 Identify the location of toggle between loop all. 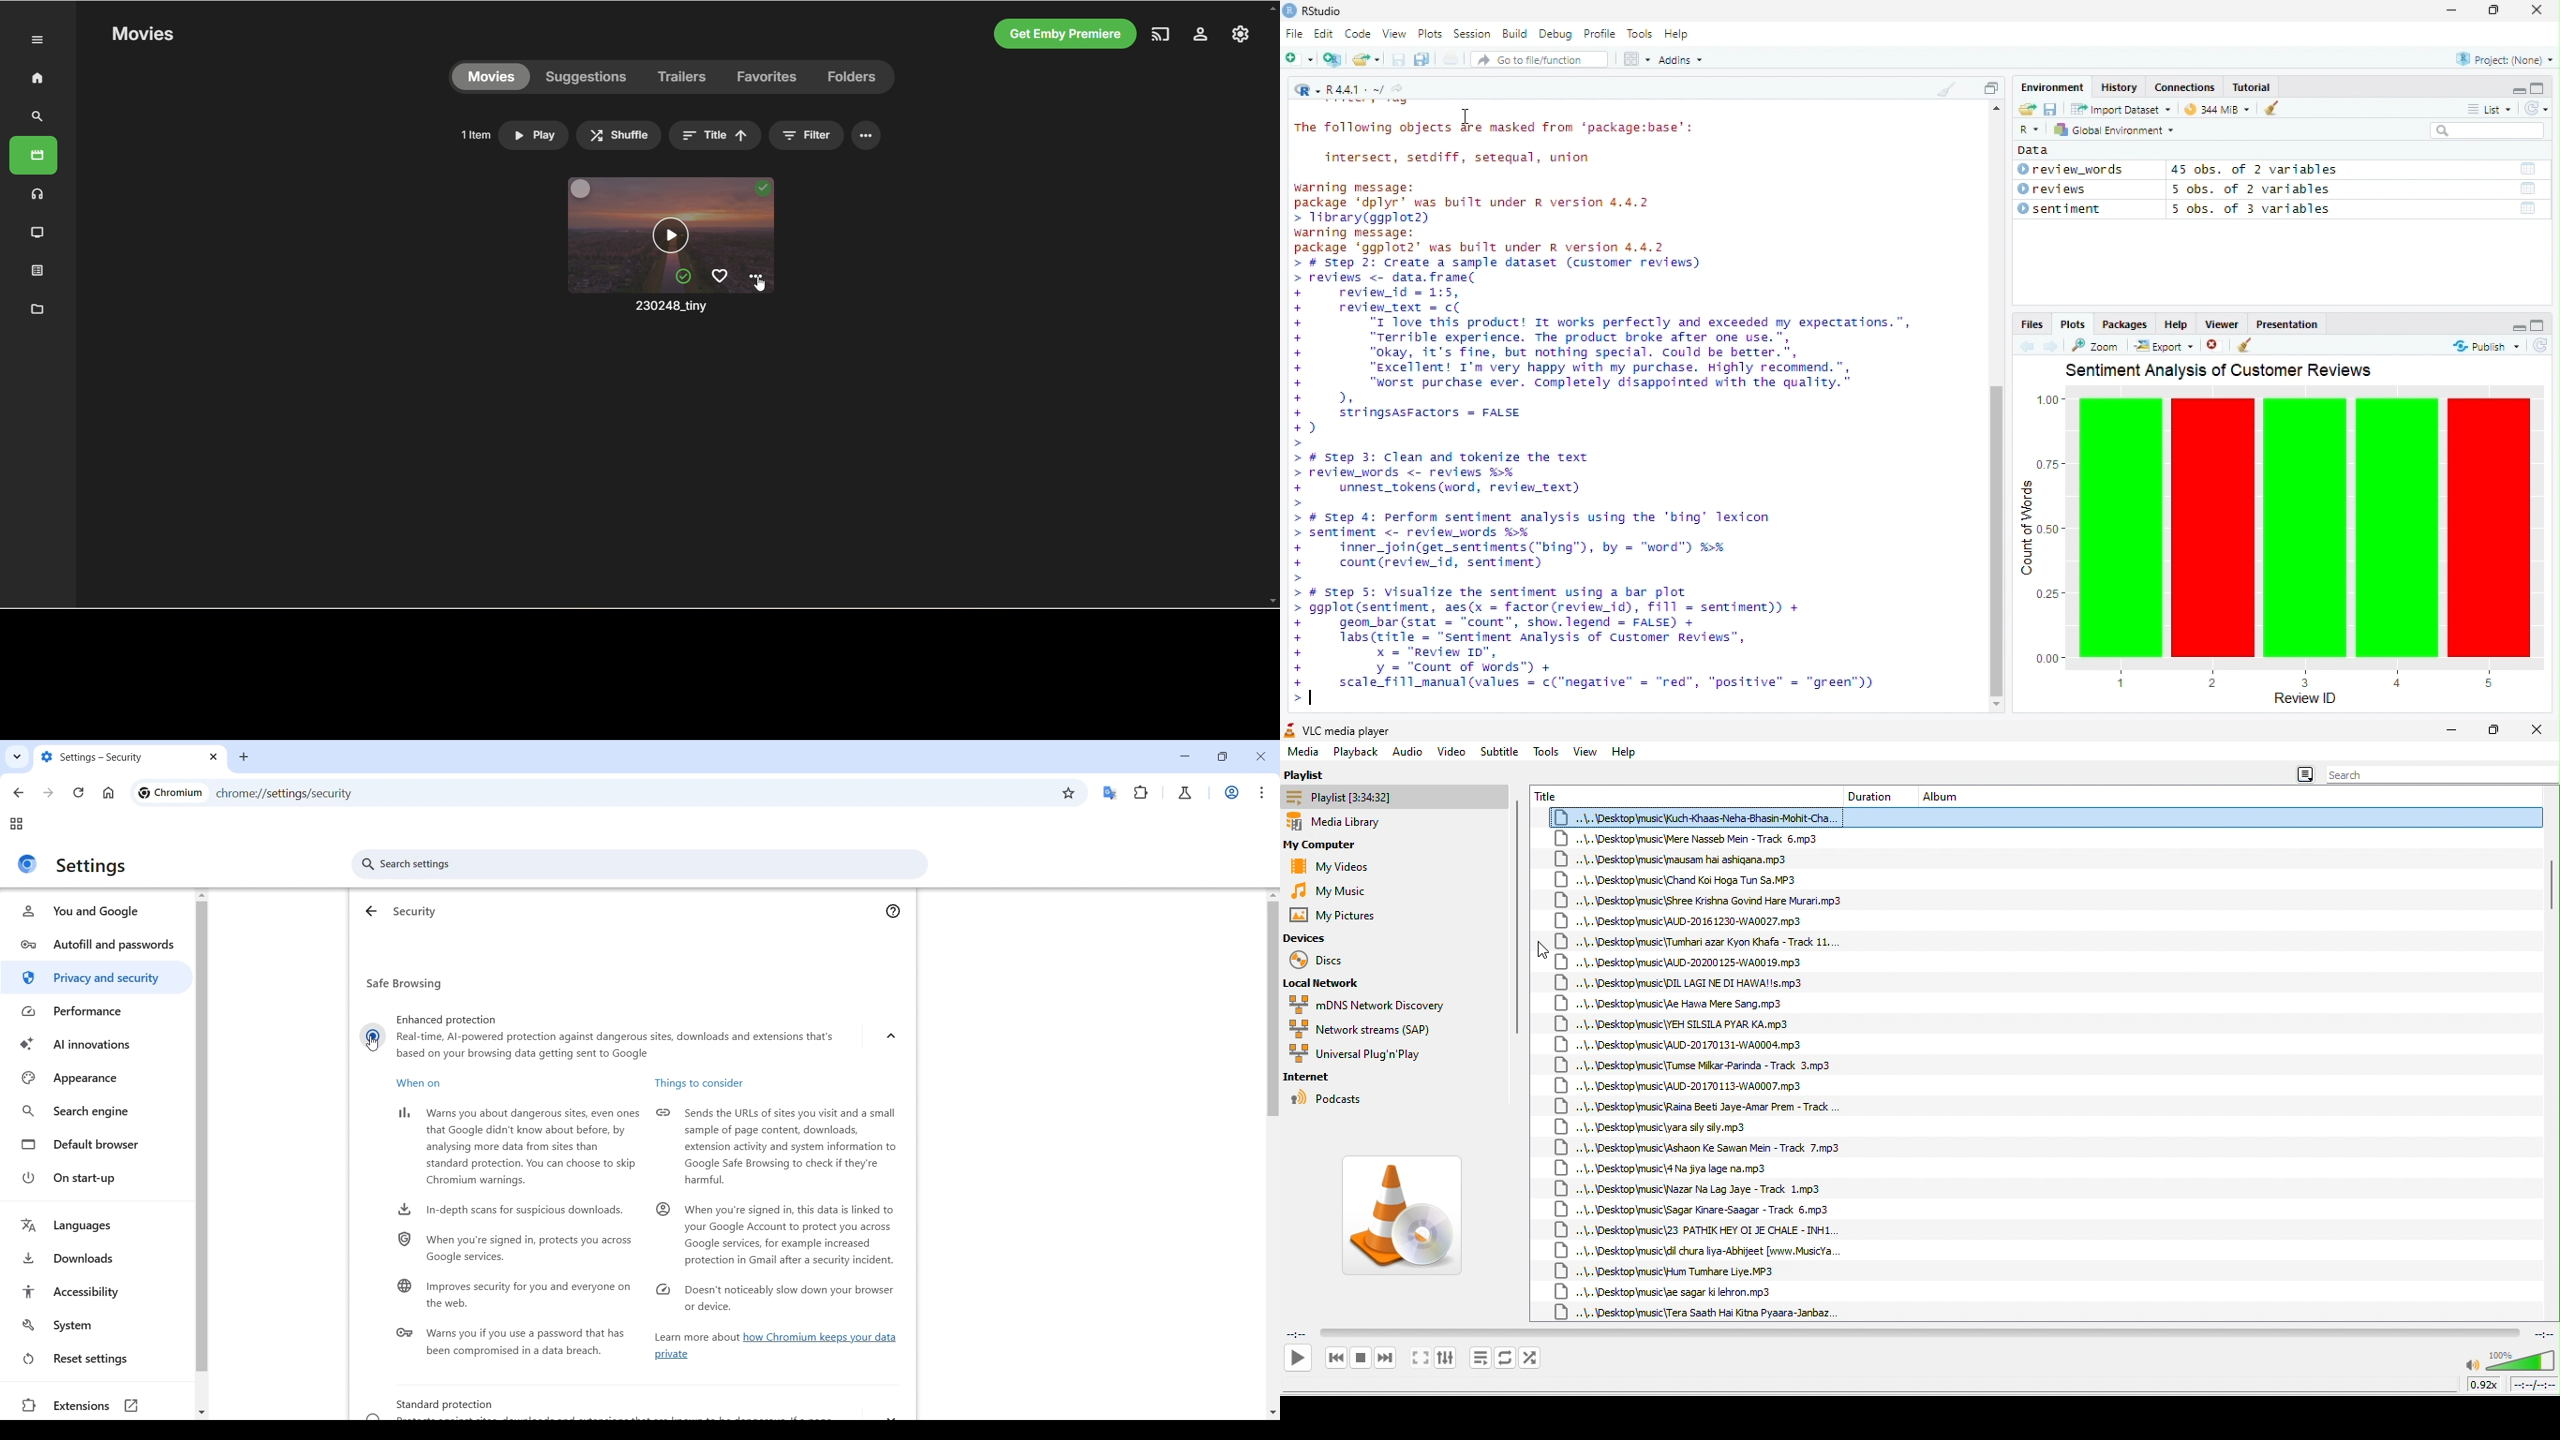
(1506, 1358).